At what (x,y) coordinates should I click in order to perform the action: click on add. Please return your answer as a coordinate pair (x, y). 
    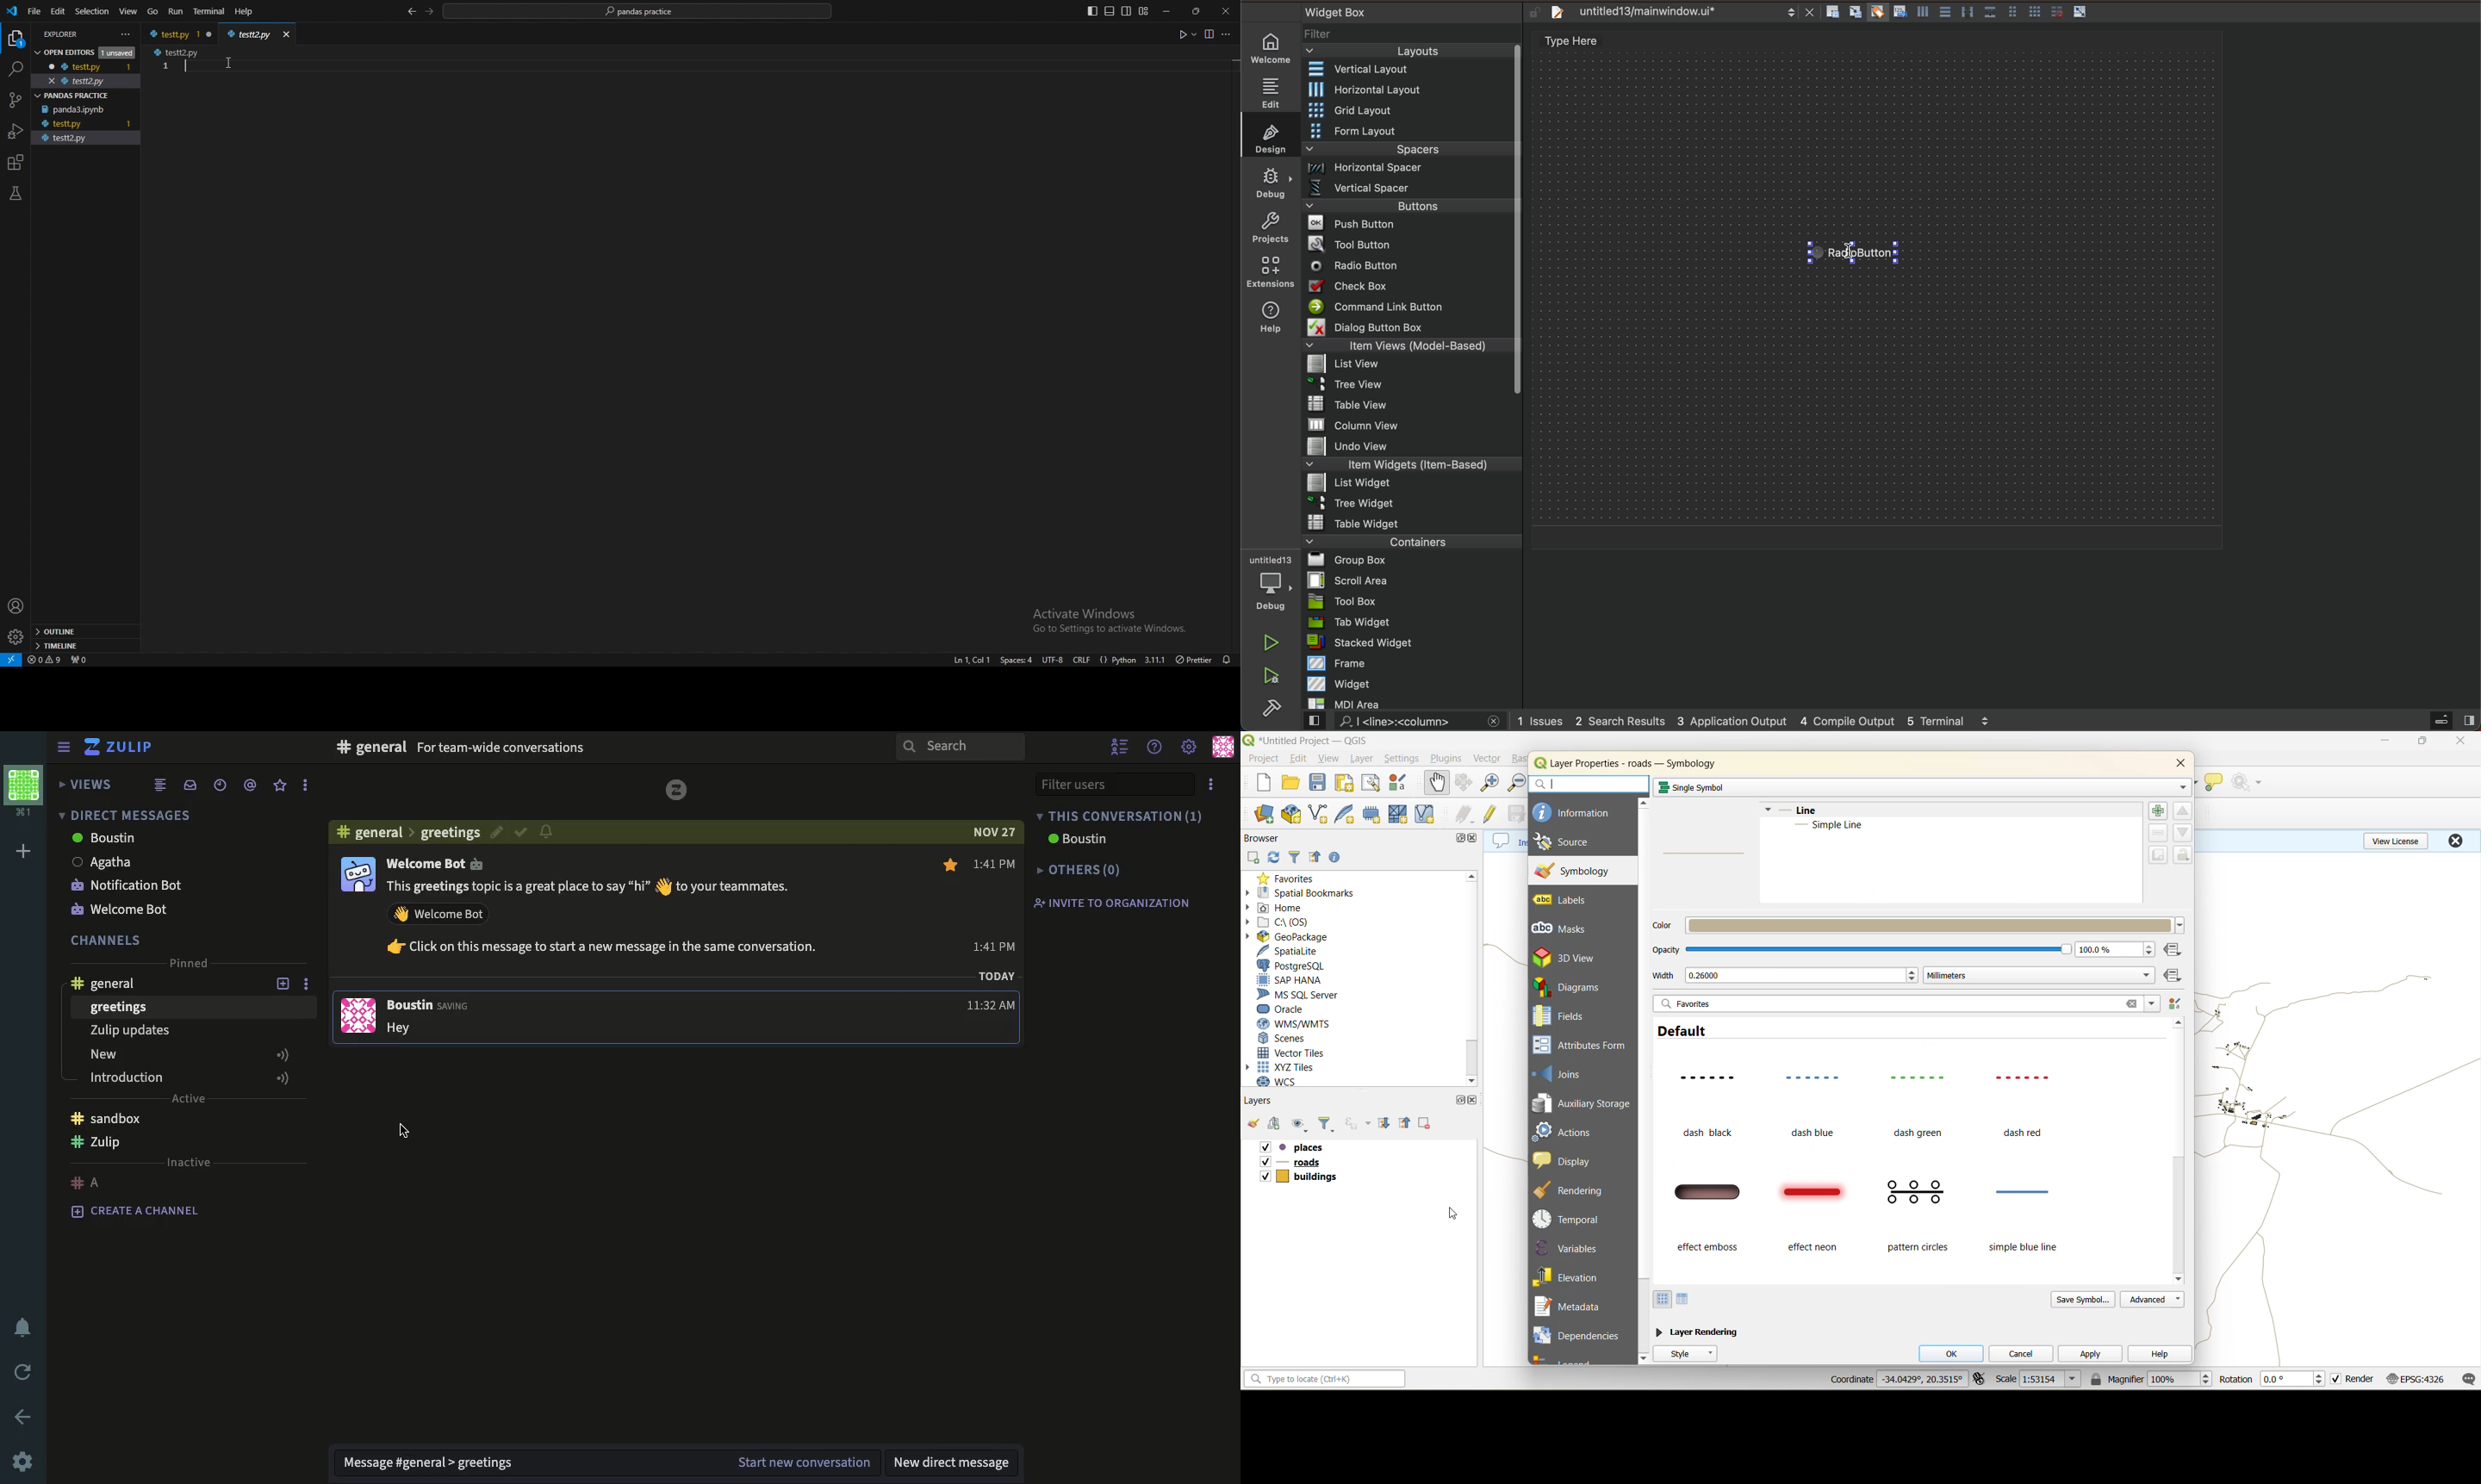
    Looking at the image, I should click on (1253, 860).